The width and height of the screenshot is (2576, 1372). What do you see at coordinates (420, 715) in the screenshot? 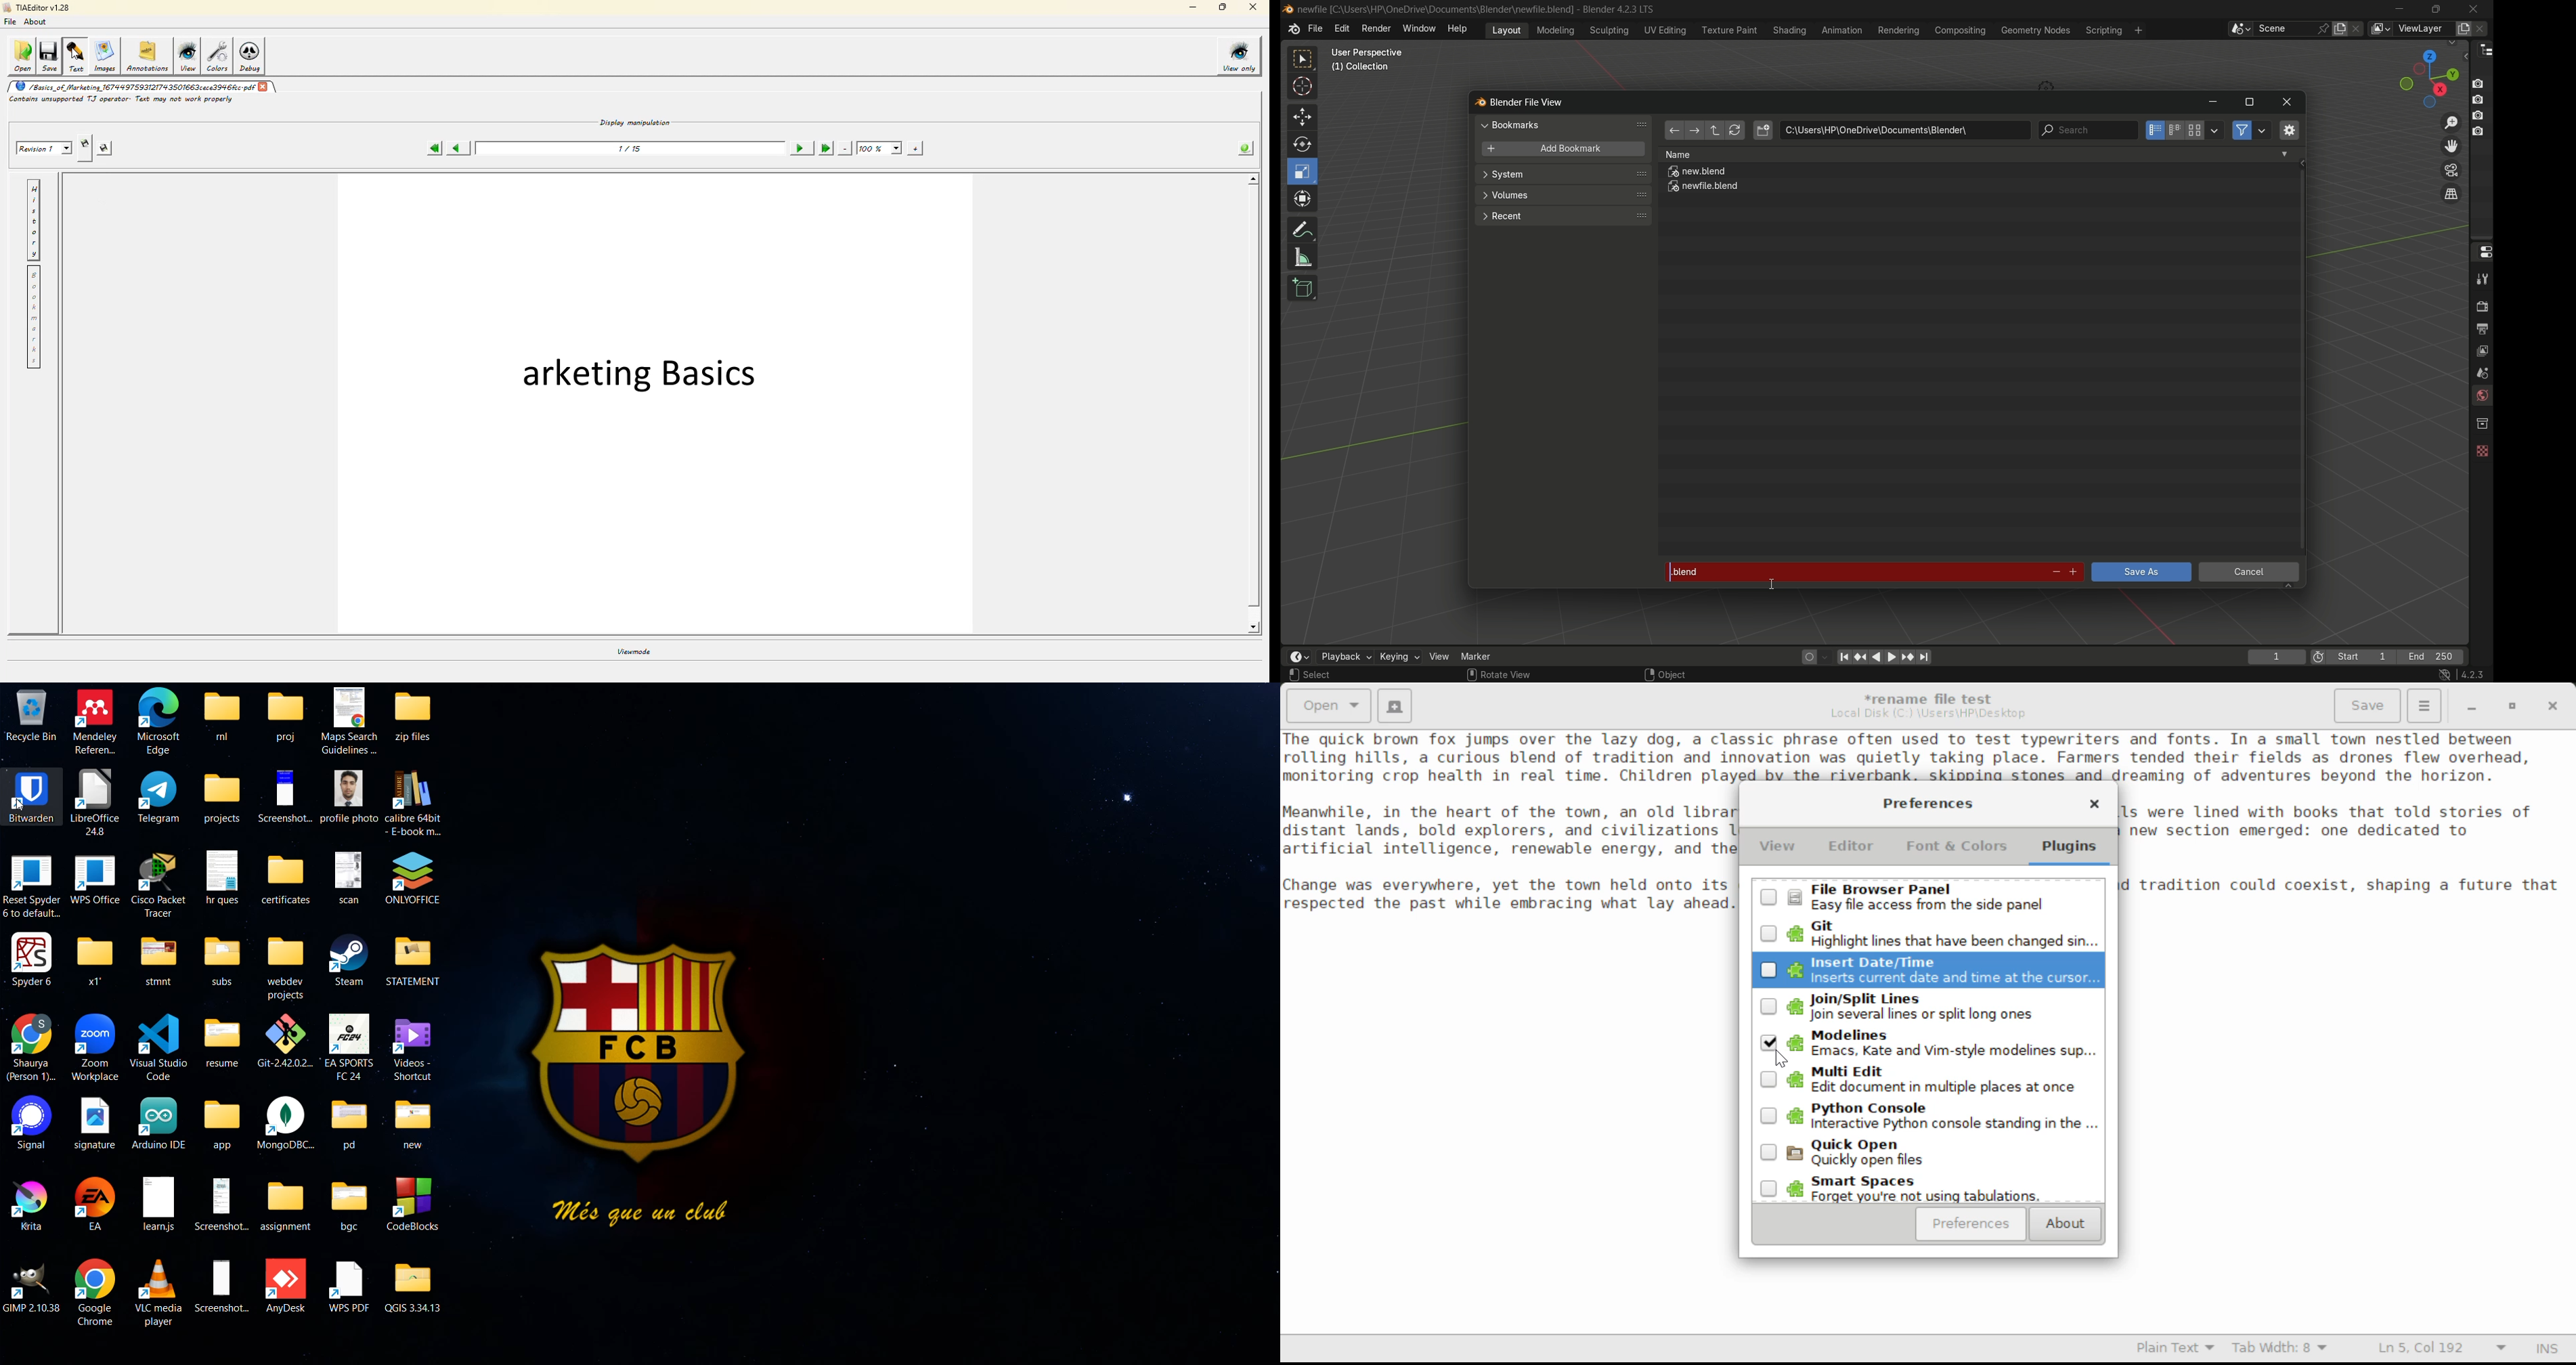
I see `zip files` at bounding box center [420, 715].